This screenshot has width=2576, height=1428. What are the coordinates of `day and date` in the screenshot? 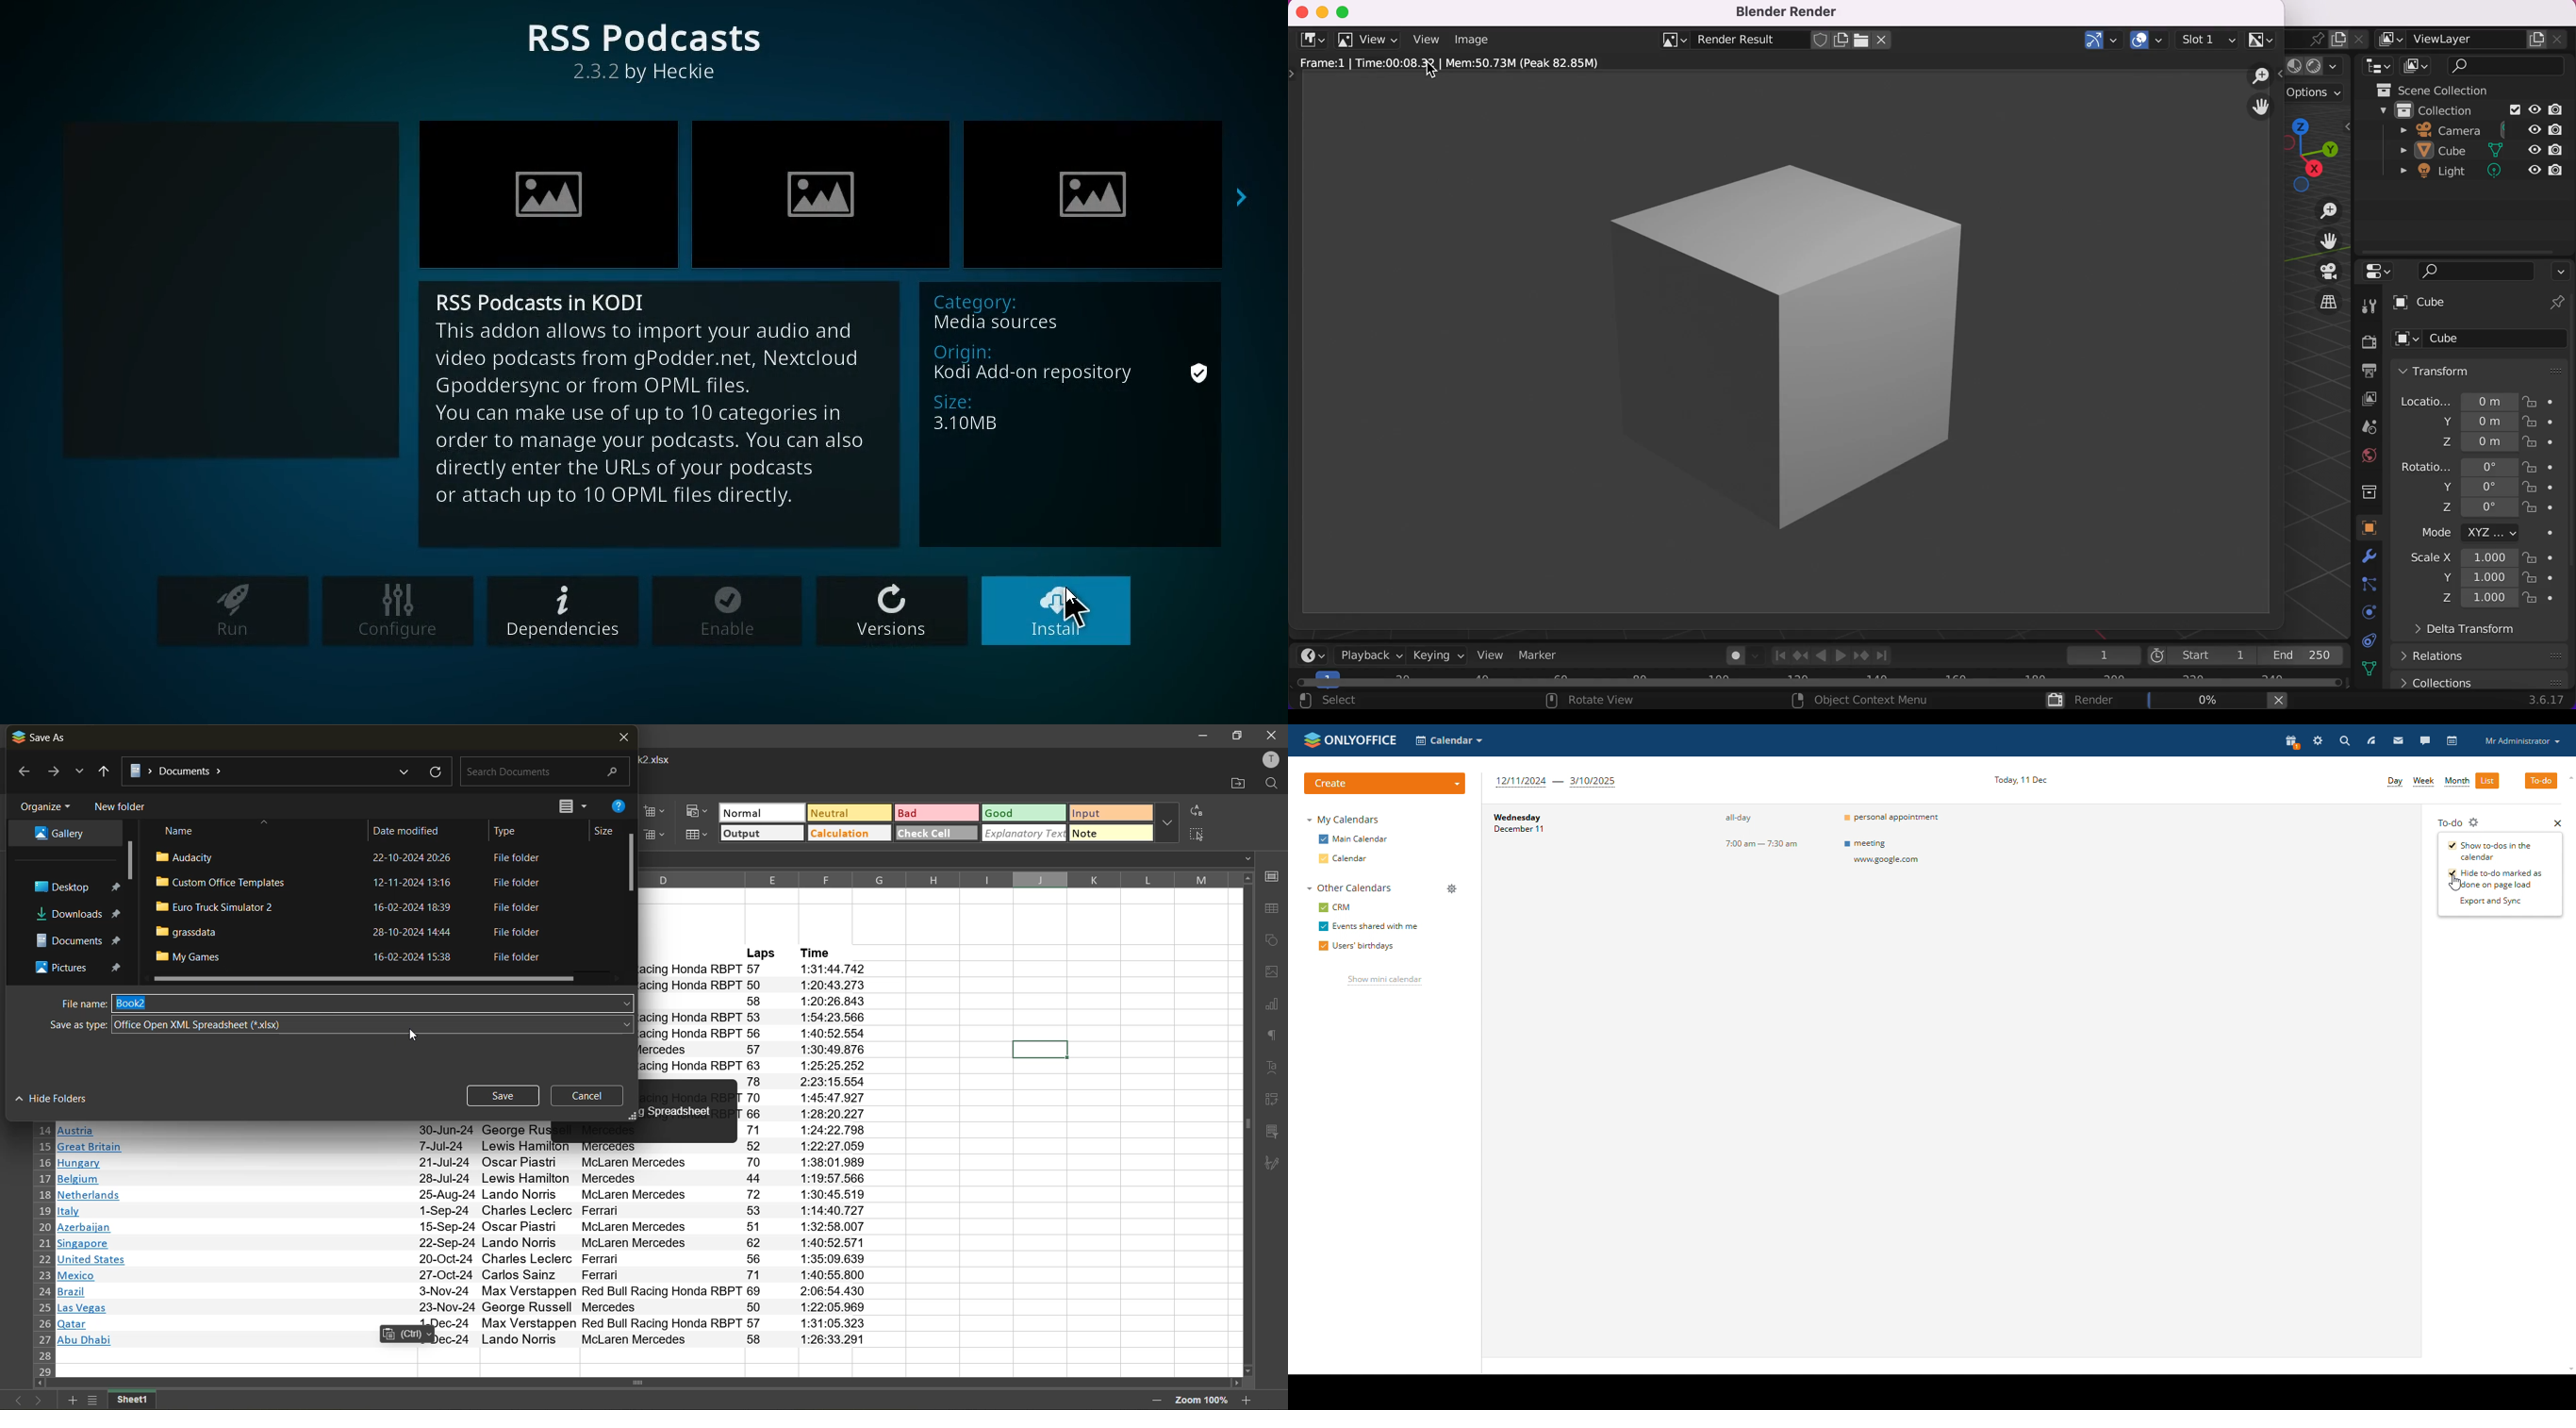 It's located at (1545, 827).